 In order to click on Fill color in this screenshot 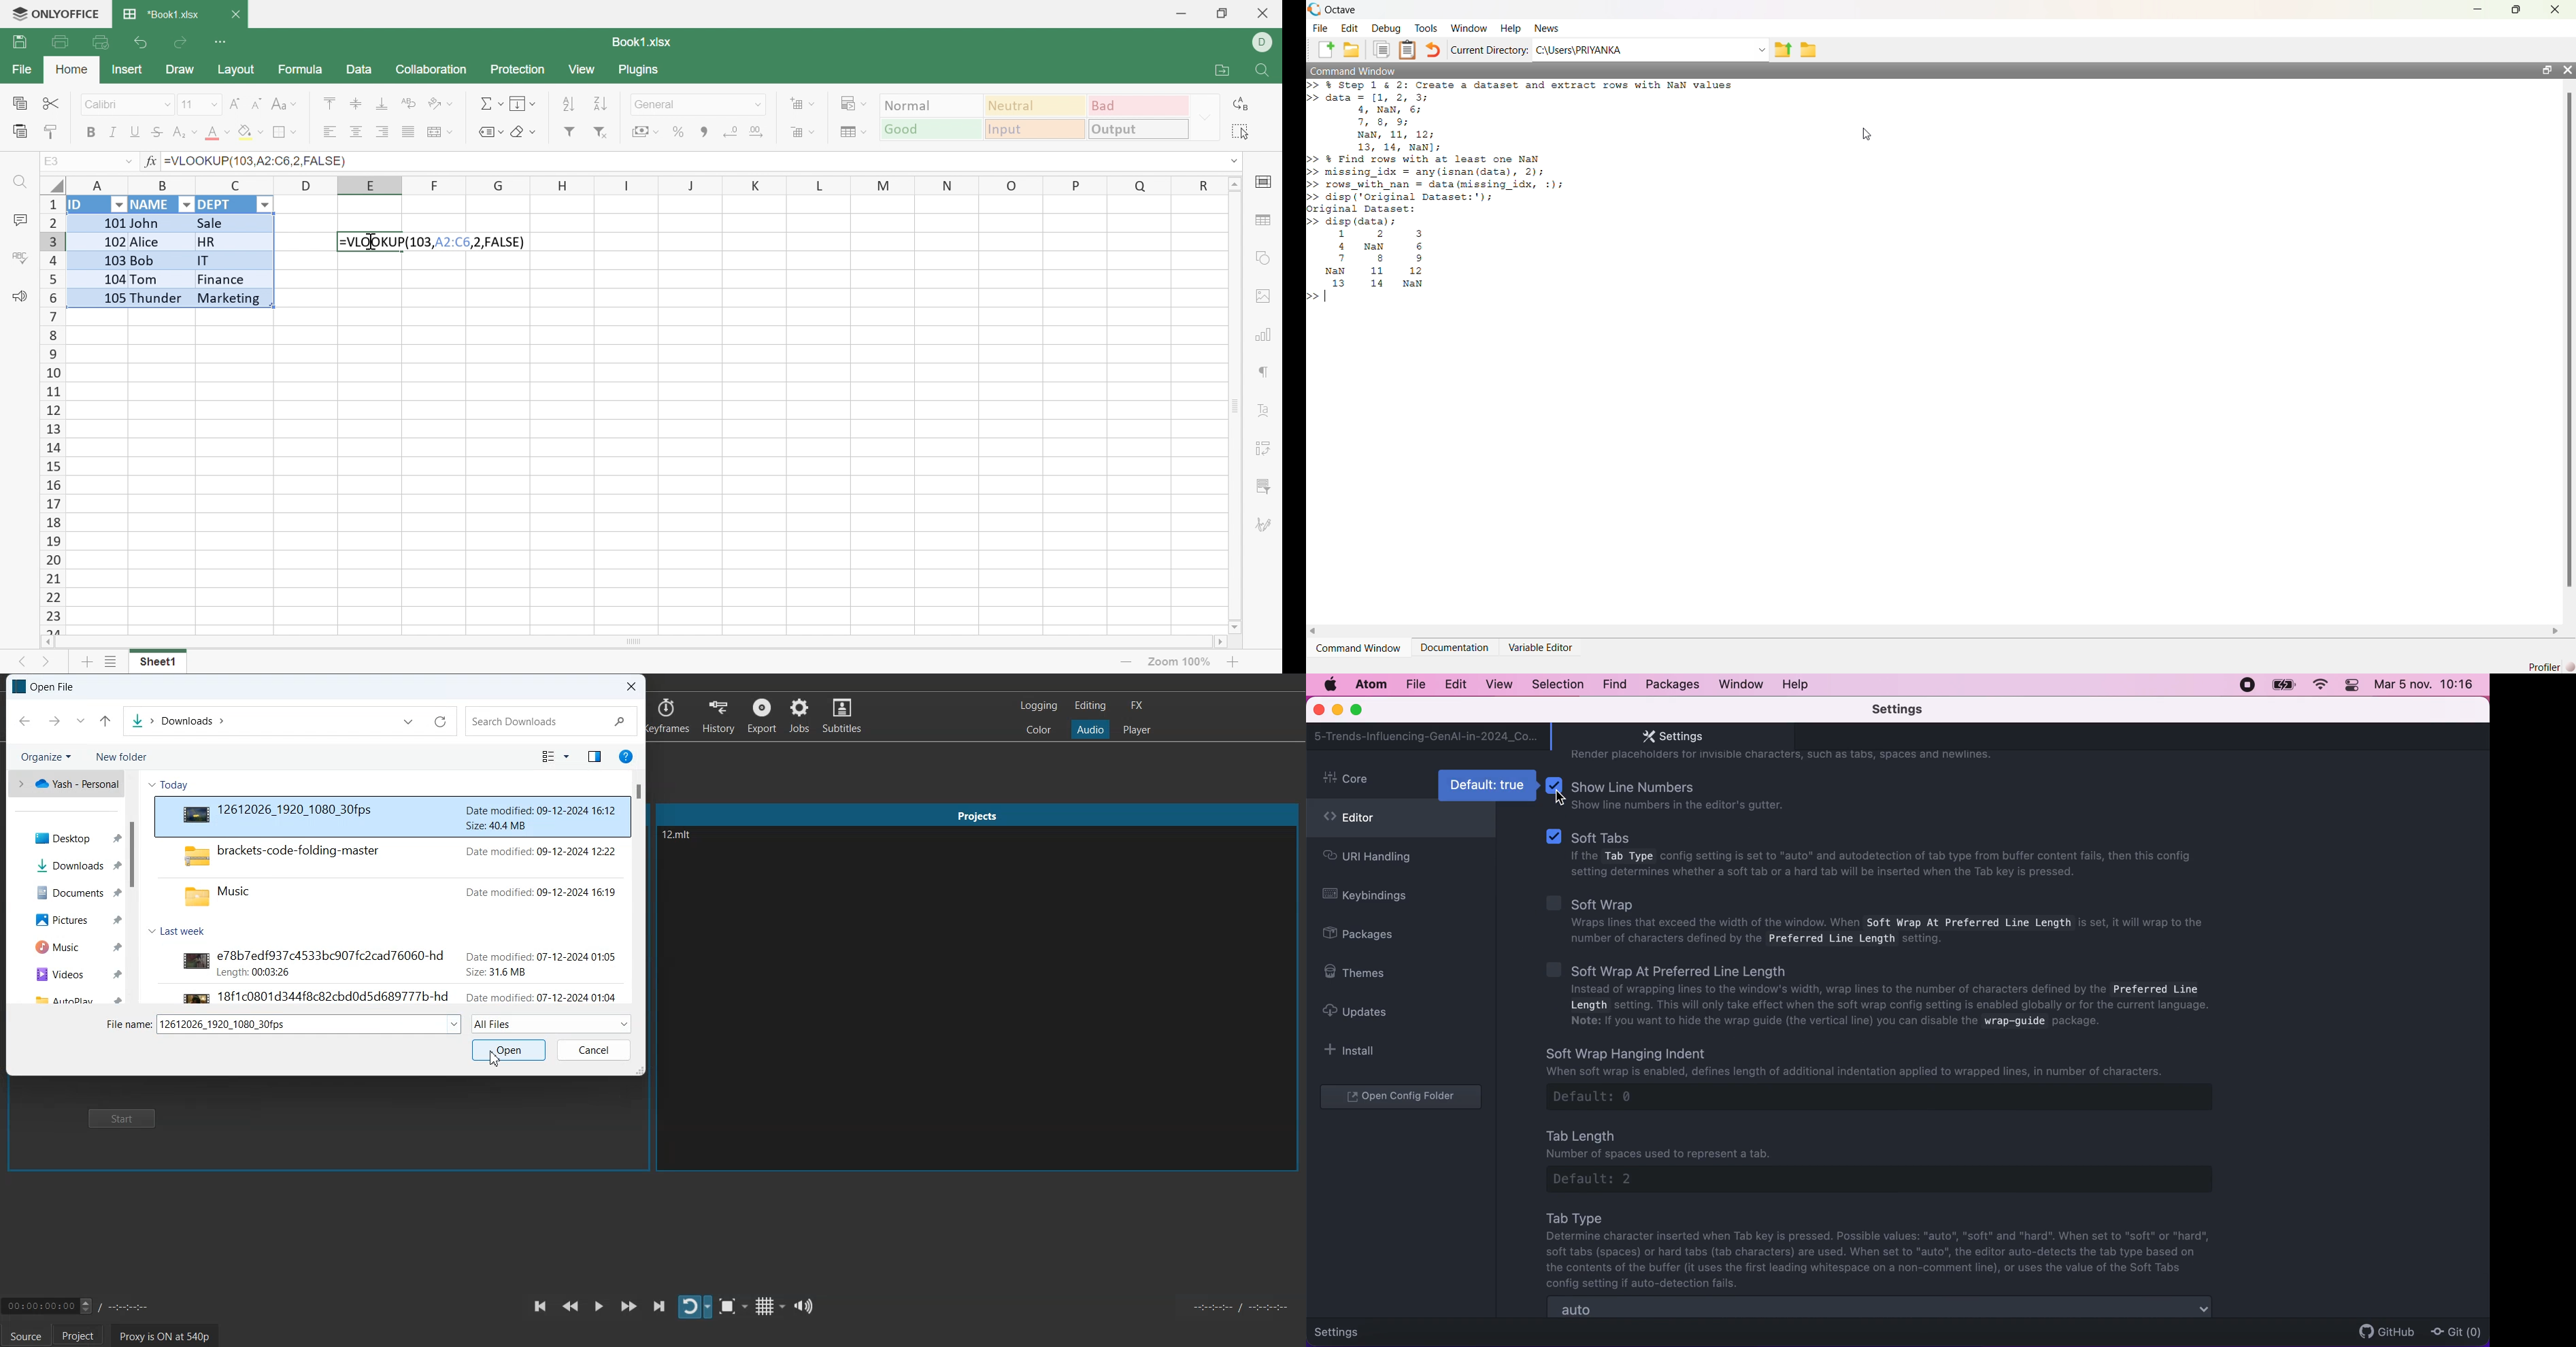, I will do `click(251, 132)`.